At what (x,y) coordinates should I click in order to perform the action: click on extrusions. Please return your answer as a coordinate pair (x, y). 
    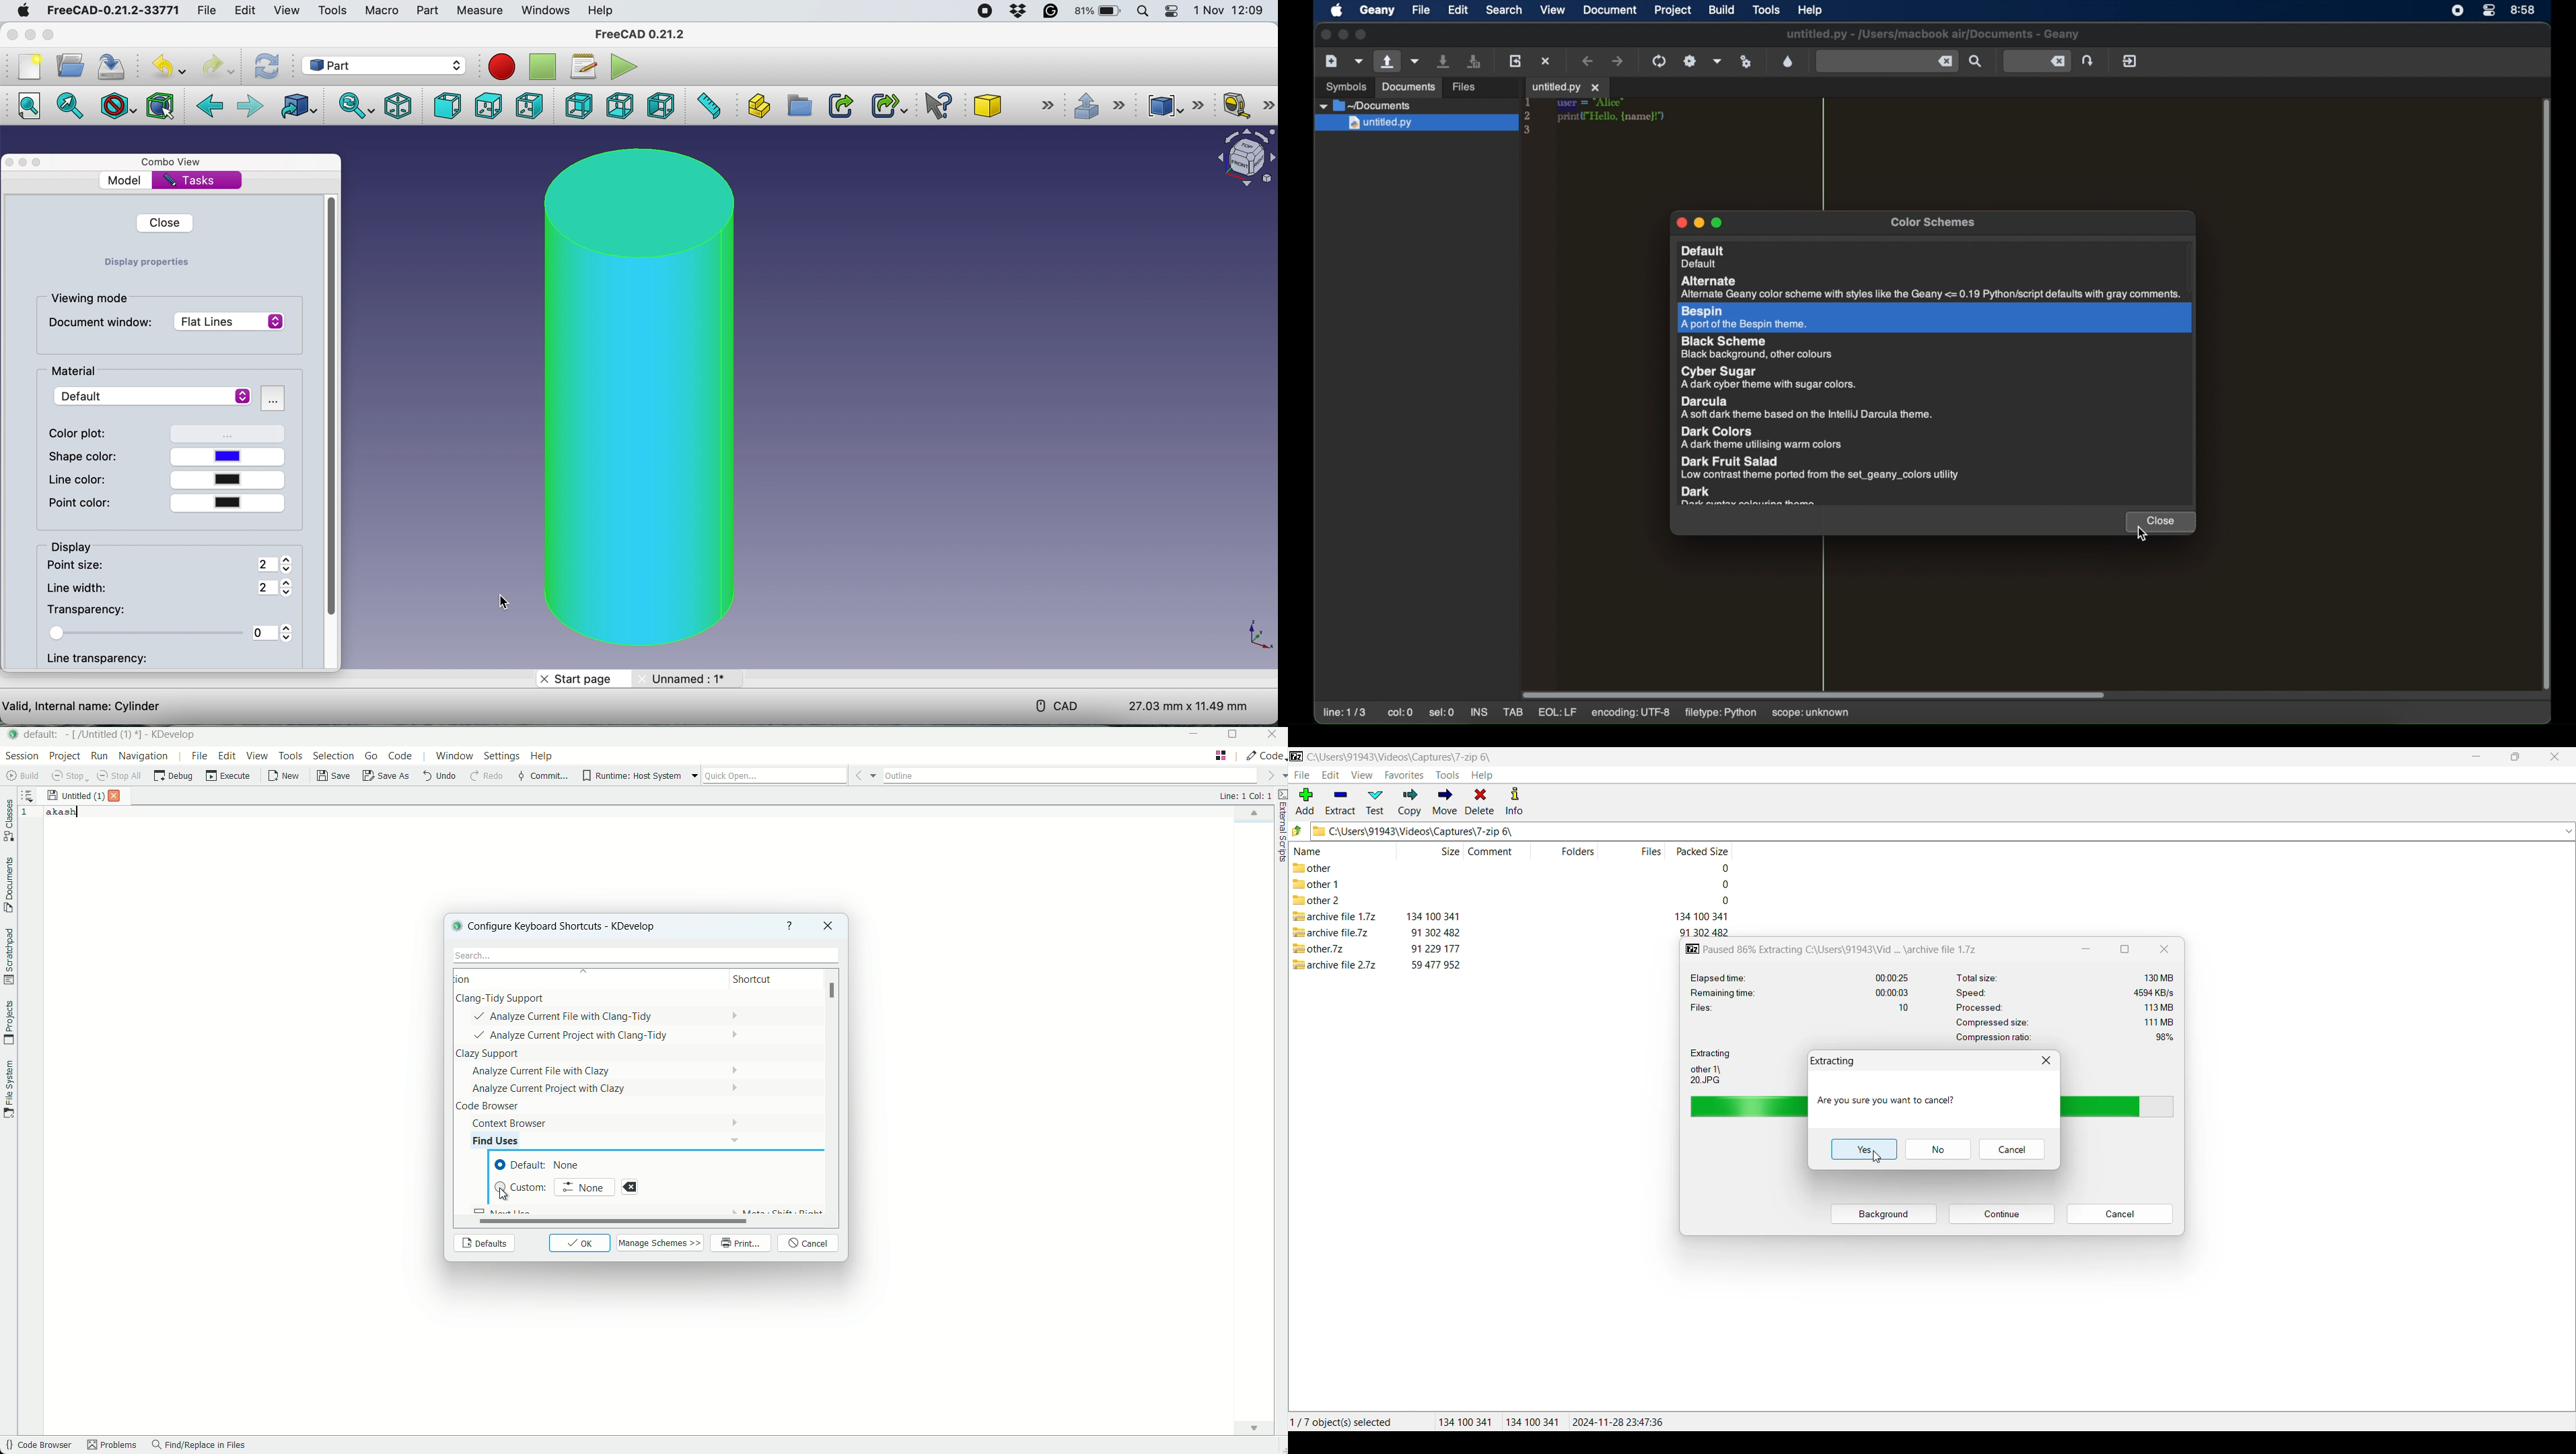
    Looking at the image, I should click on (1103, 107).